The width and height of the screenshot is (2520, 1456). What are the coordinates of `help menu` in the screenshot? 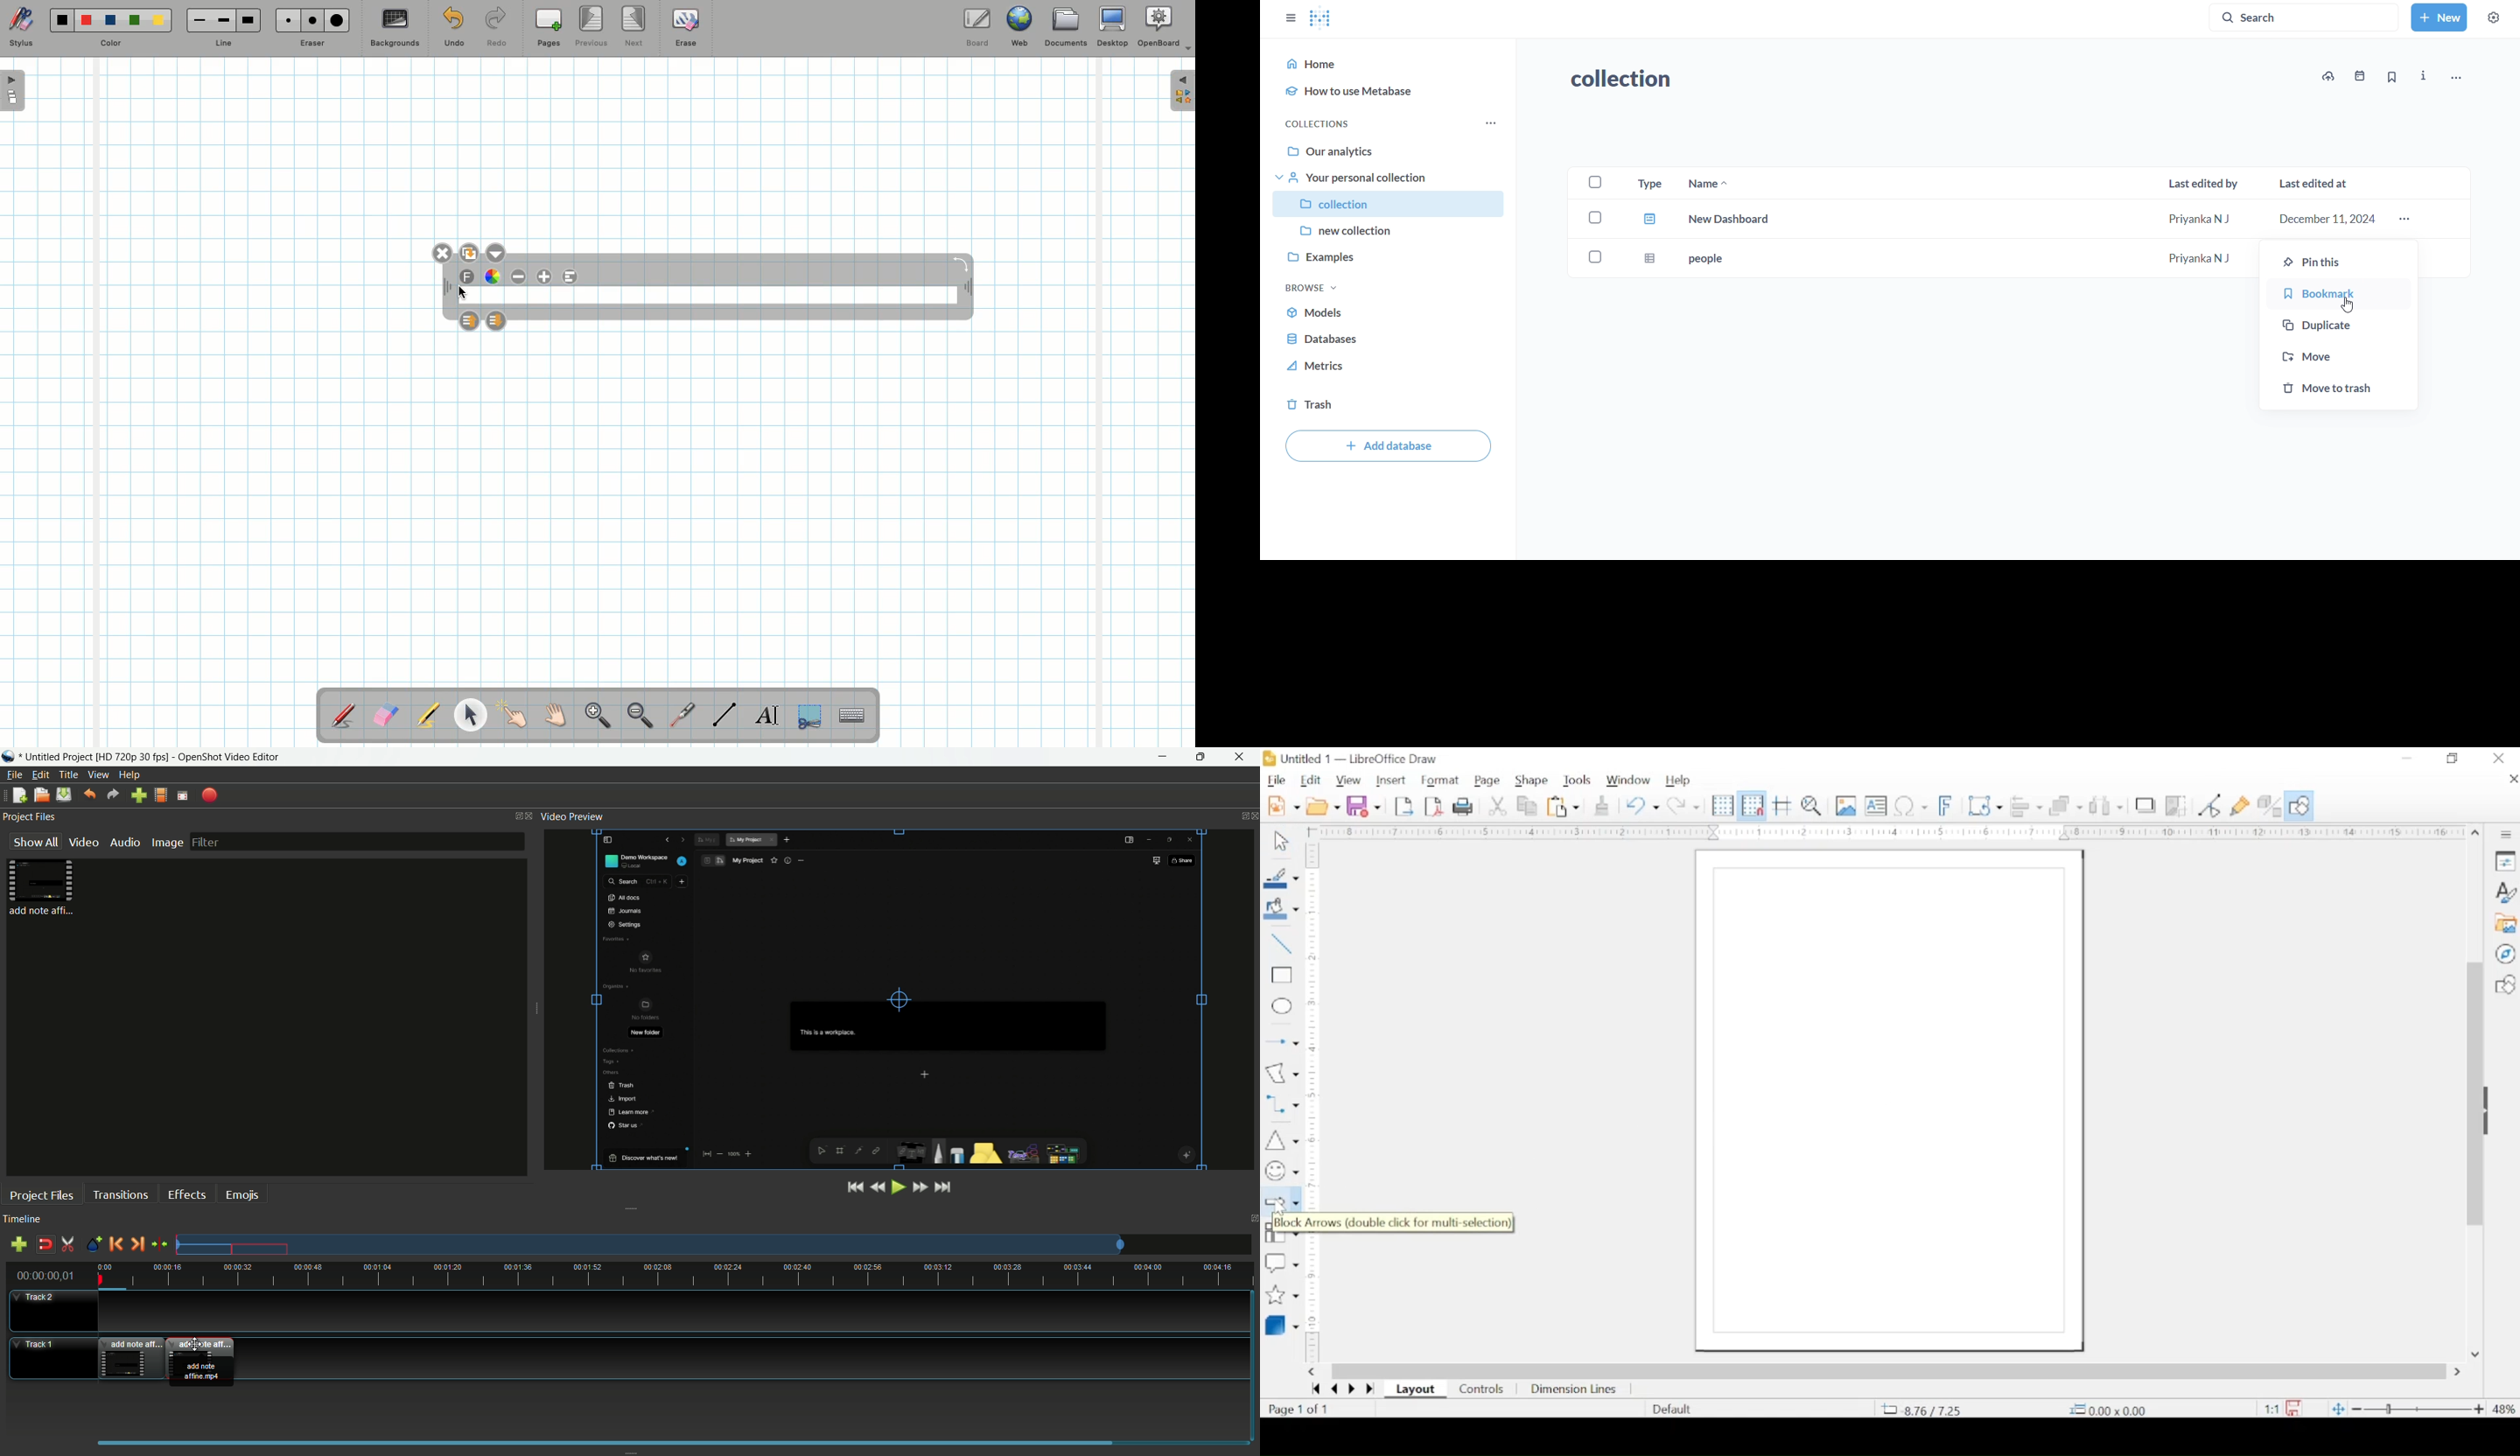 It's located at (129, 775).